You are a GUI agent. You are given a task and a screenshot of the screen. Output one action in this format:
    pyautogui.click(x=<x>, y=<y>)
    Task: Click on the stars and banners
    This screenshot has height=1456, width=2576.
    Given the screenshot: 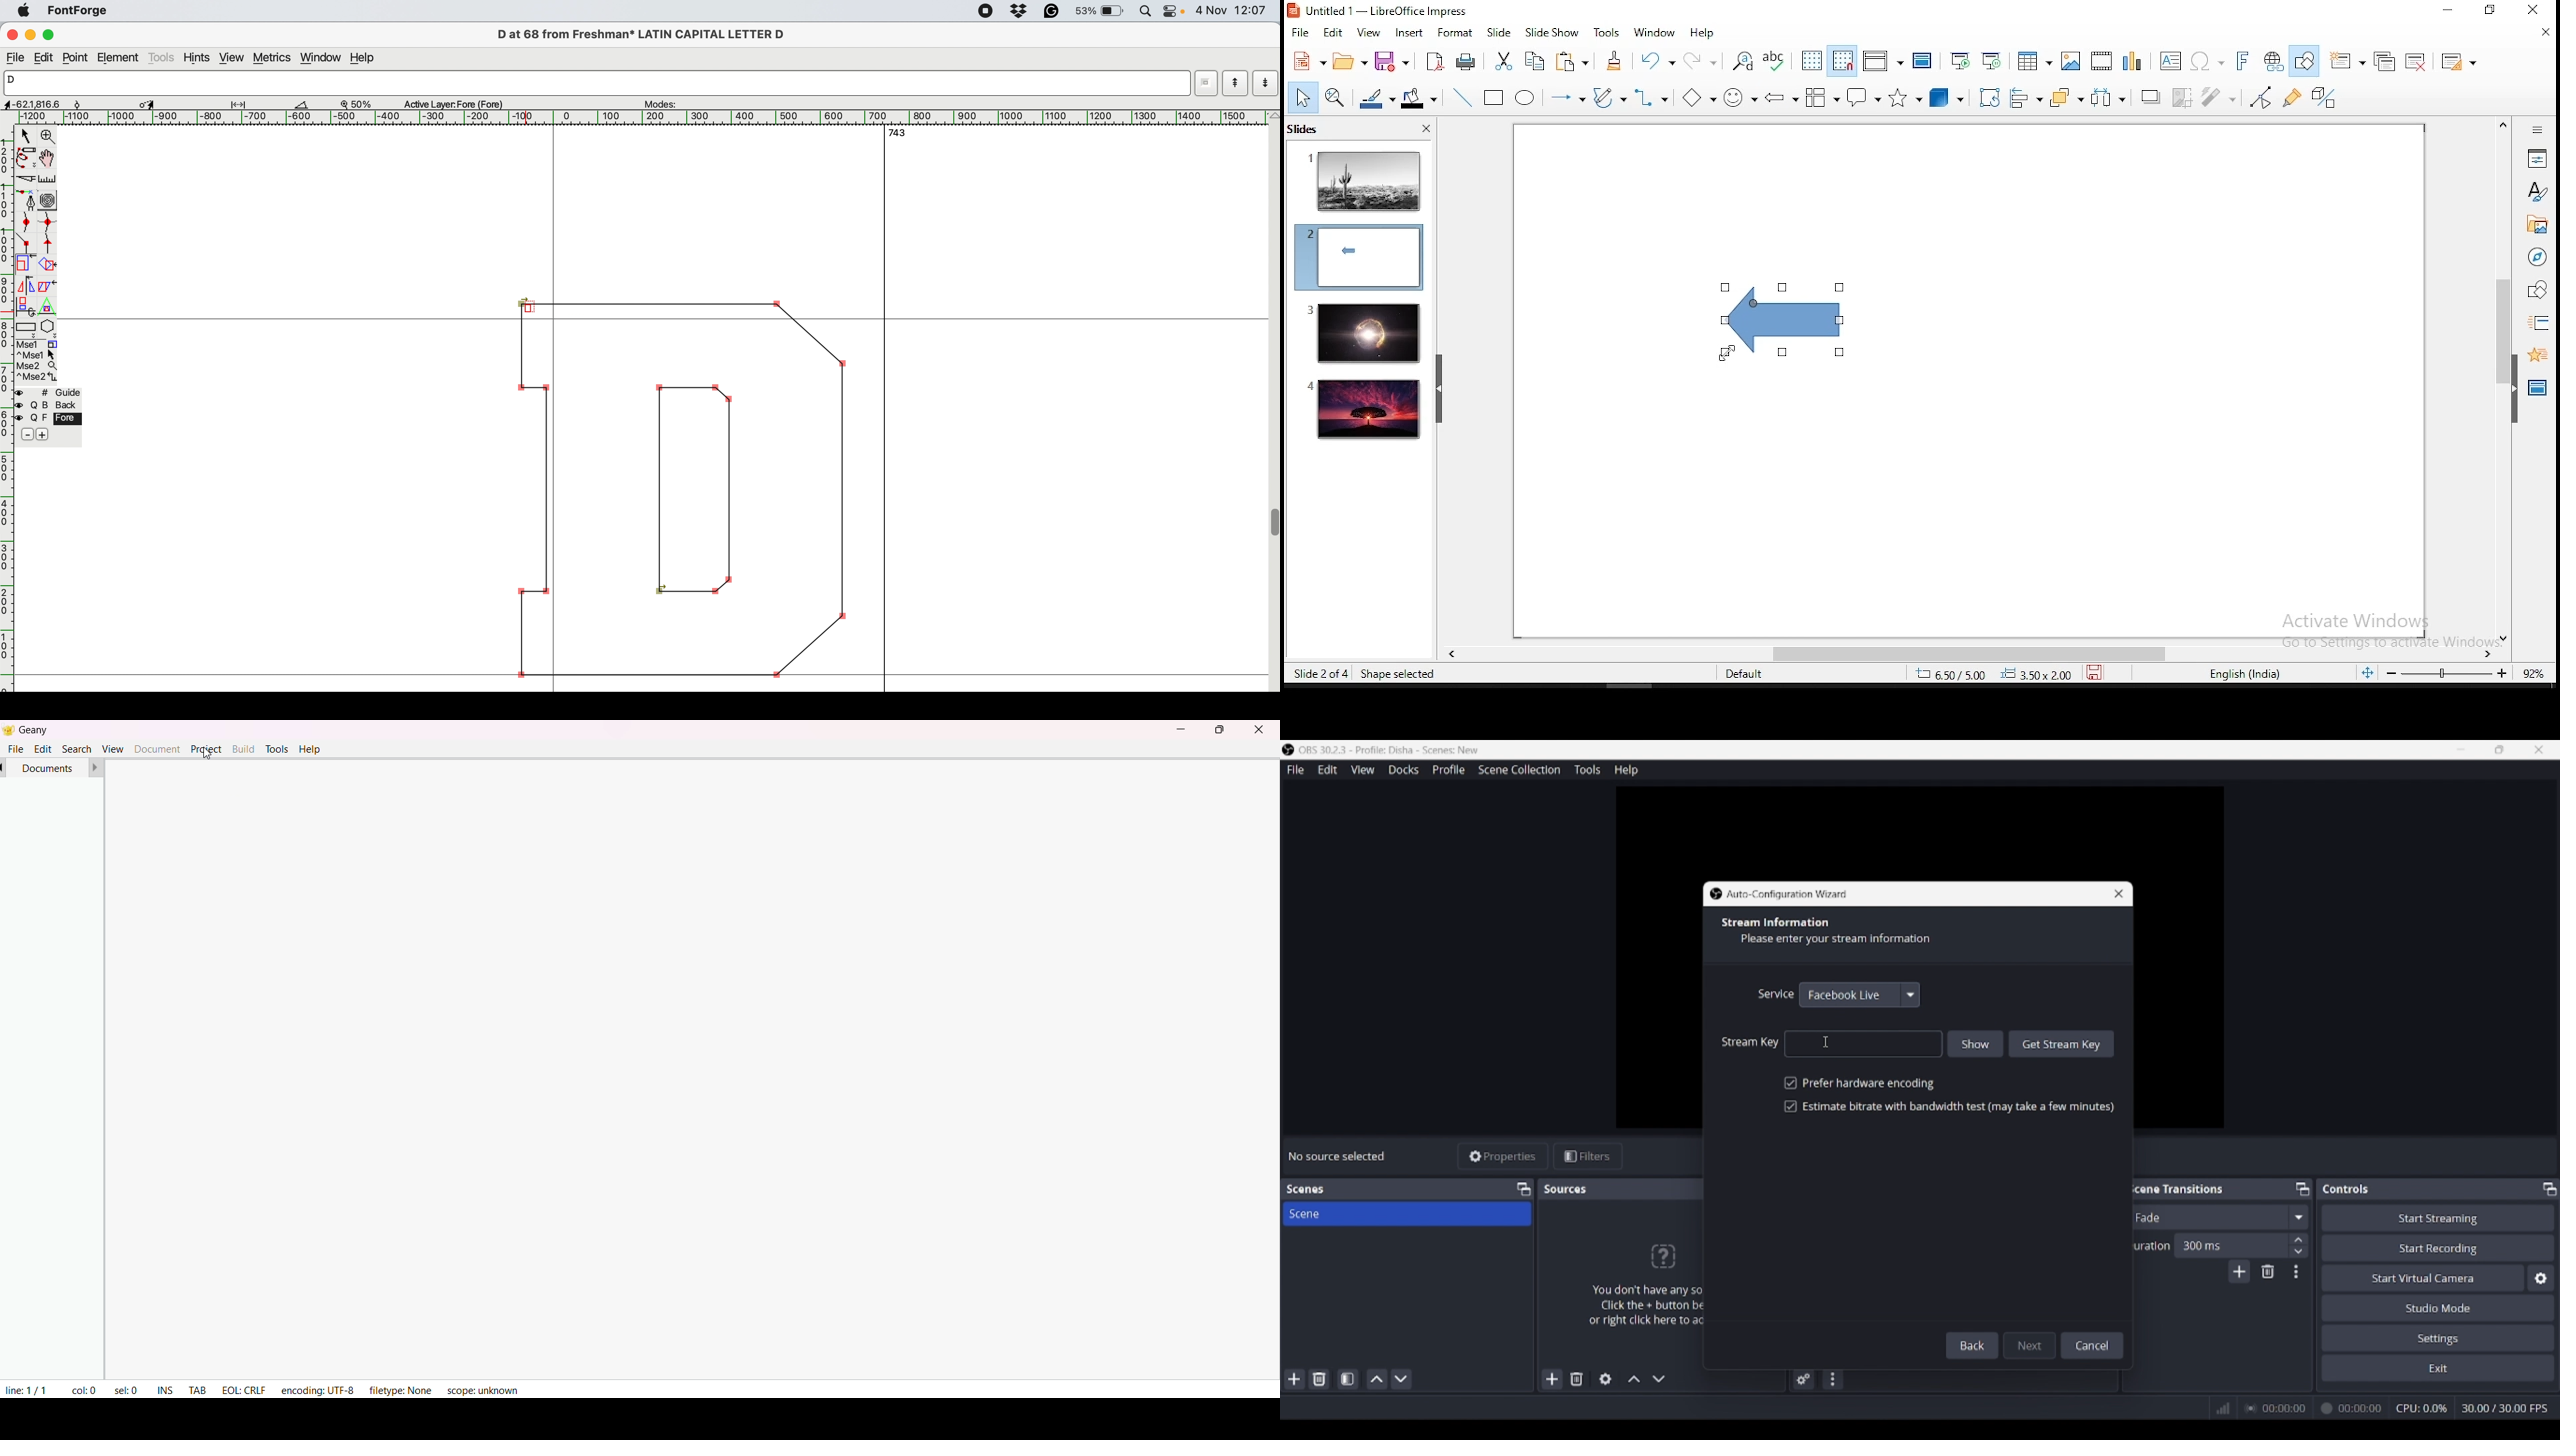 What is the action you would take?
    pyautogui.click(x=1906, y=97)
    